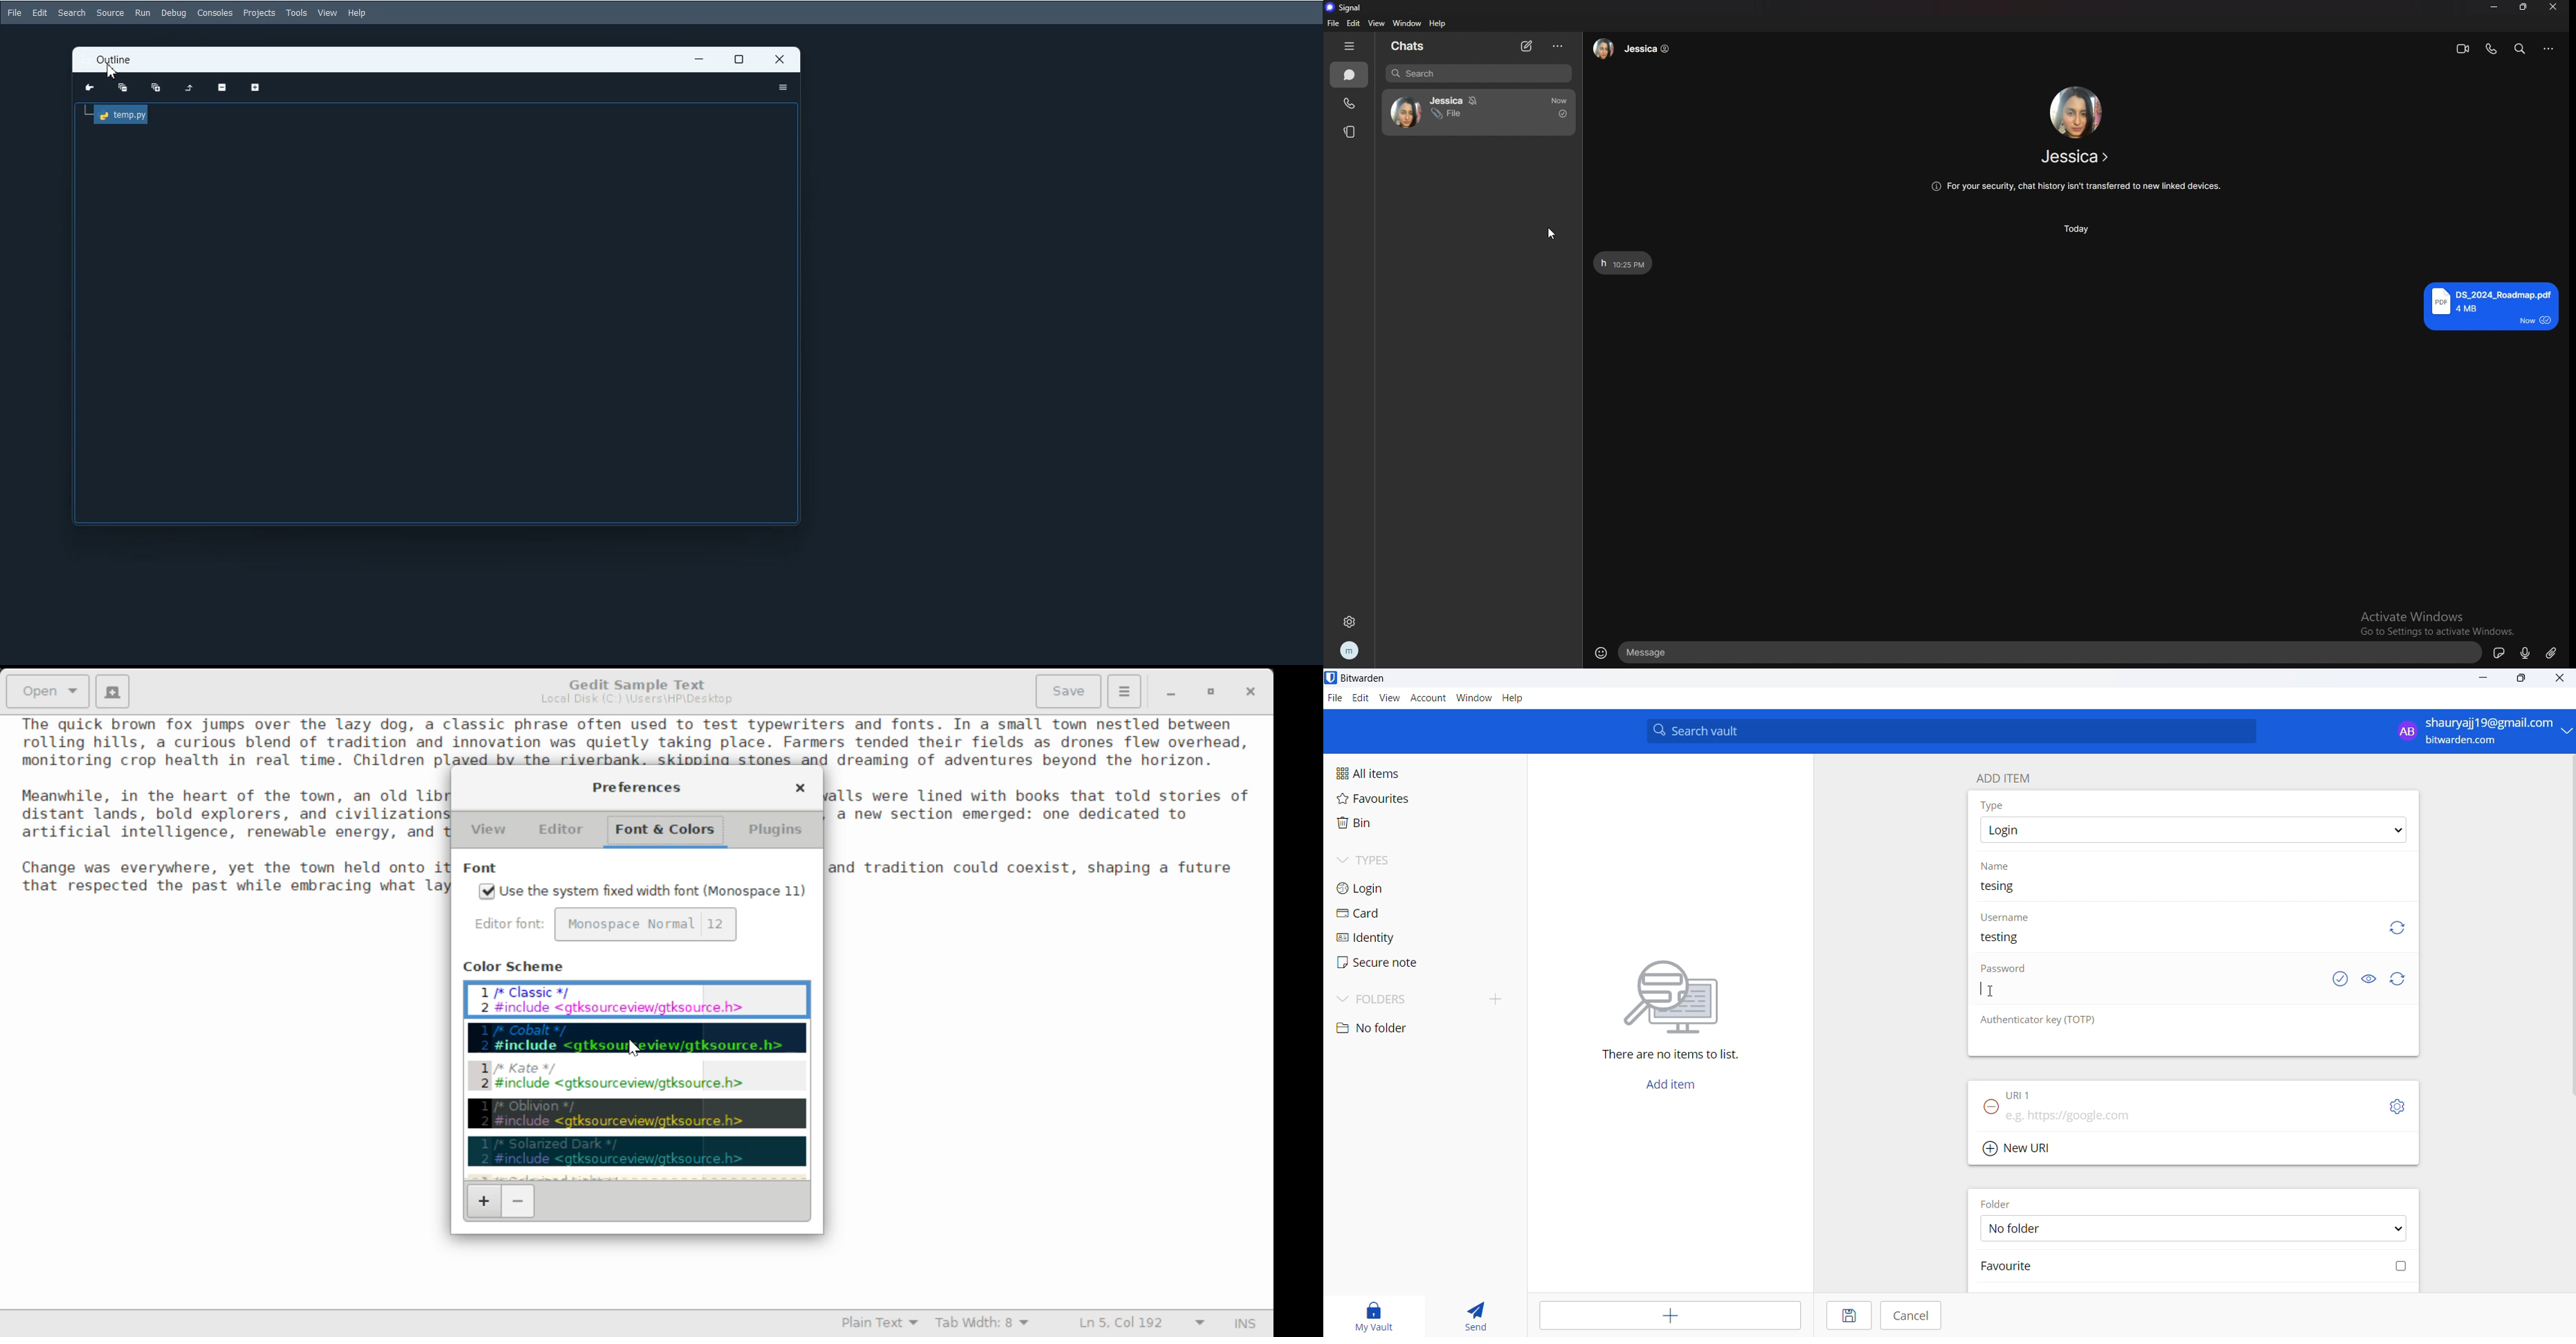 This screenshot has width=2576, height=1344. What do you see at coordinates (2152, 997) in the screenshot?
I see `Password input box` at bounding box center [2152, 997].